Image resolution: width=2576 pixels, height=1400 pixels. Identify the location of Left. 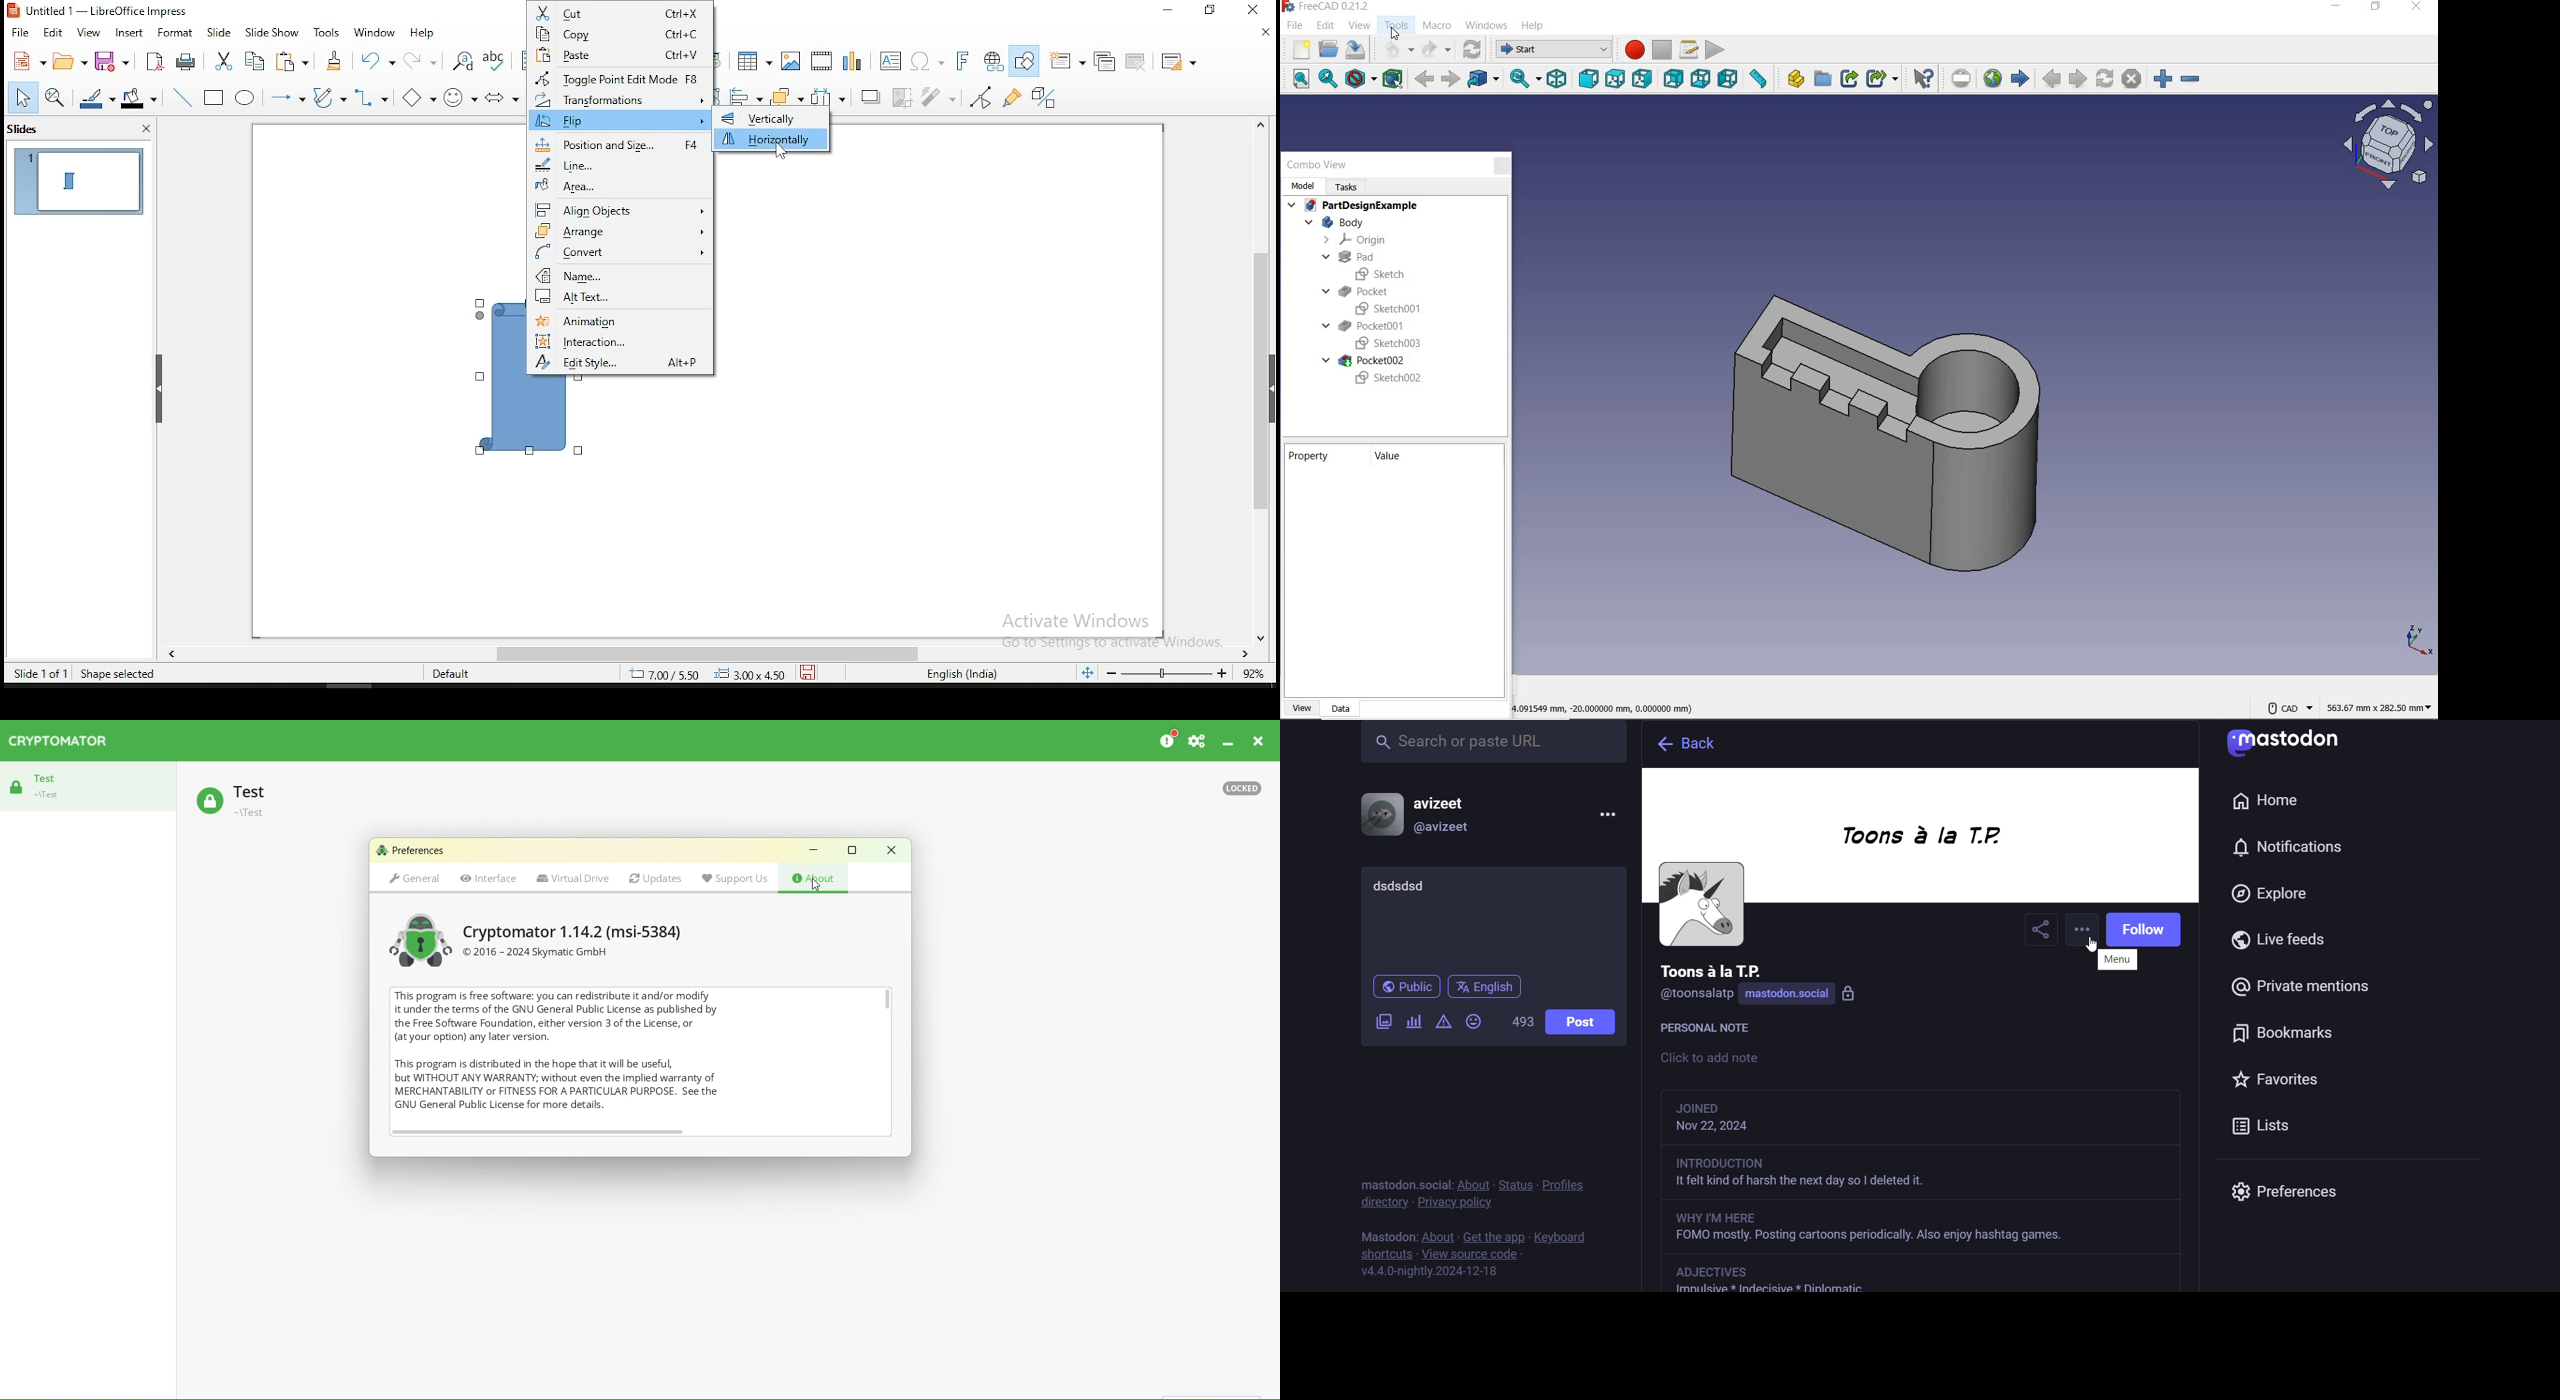
(1727, 79).